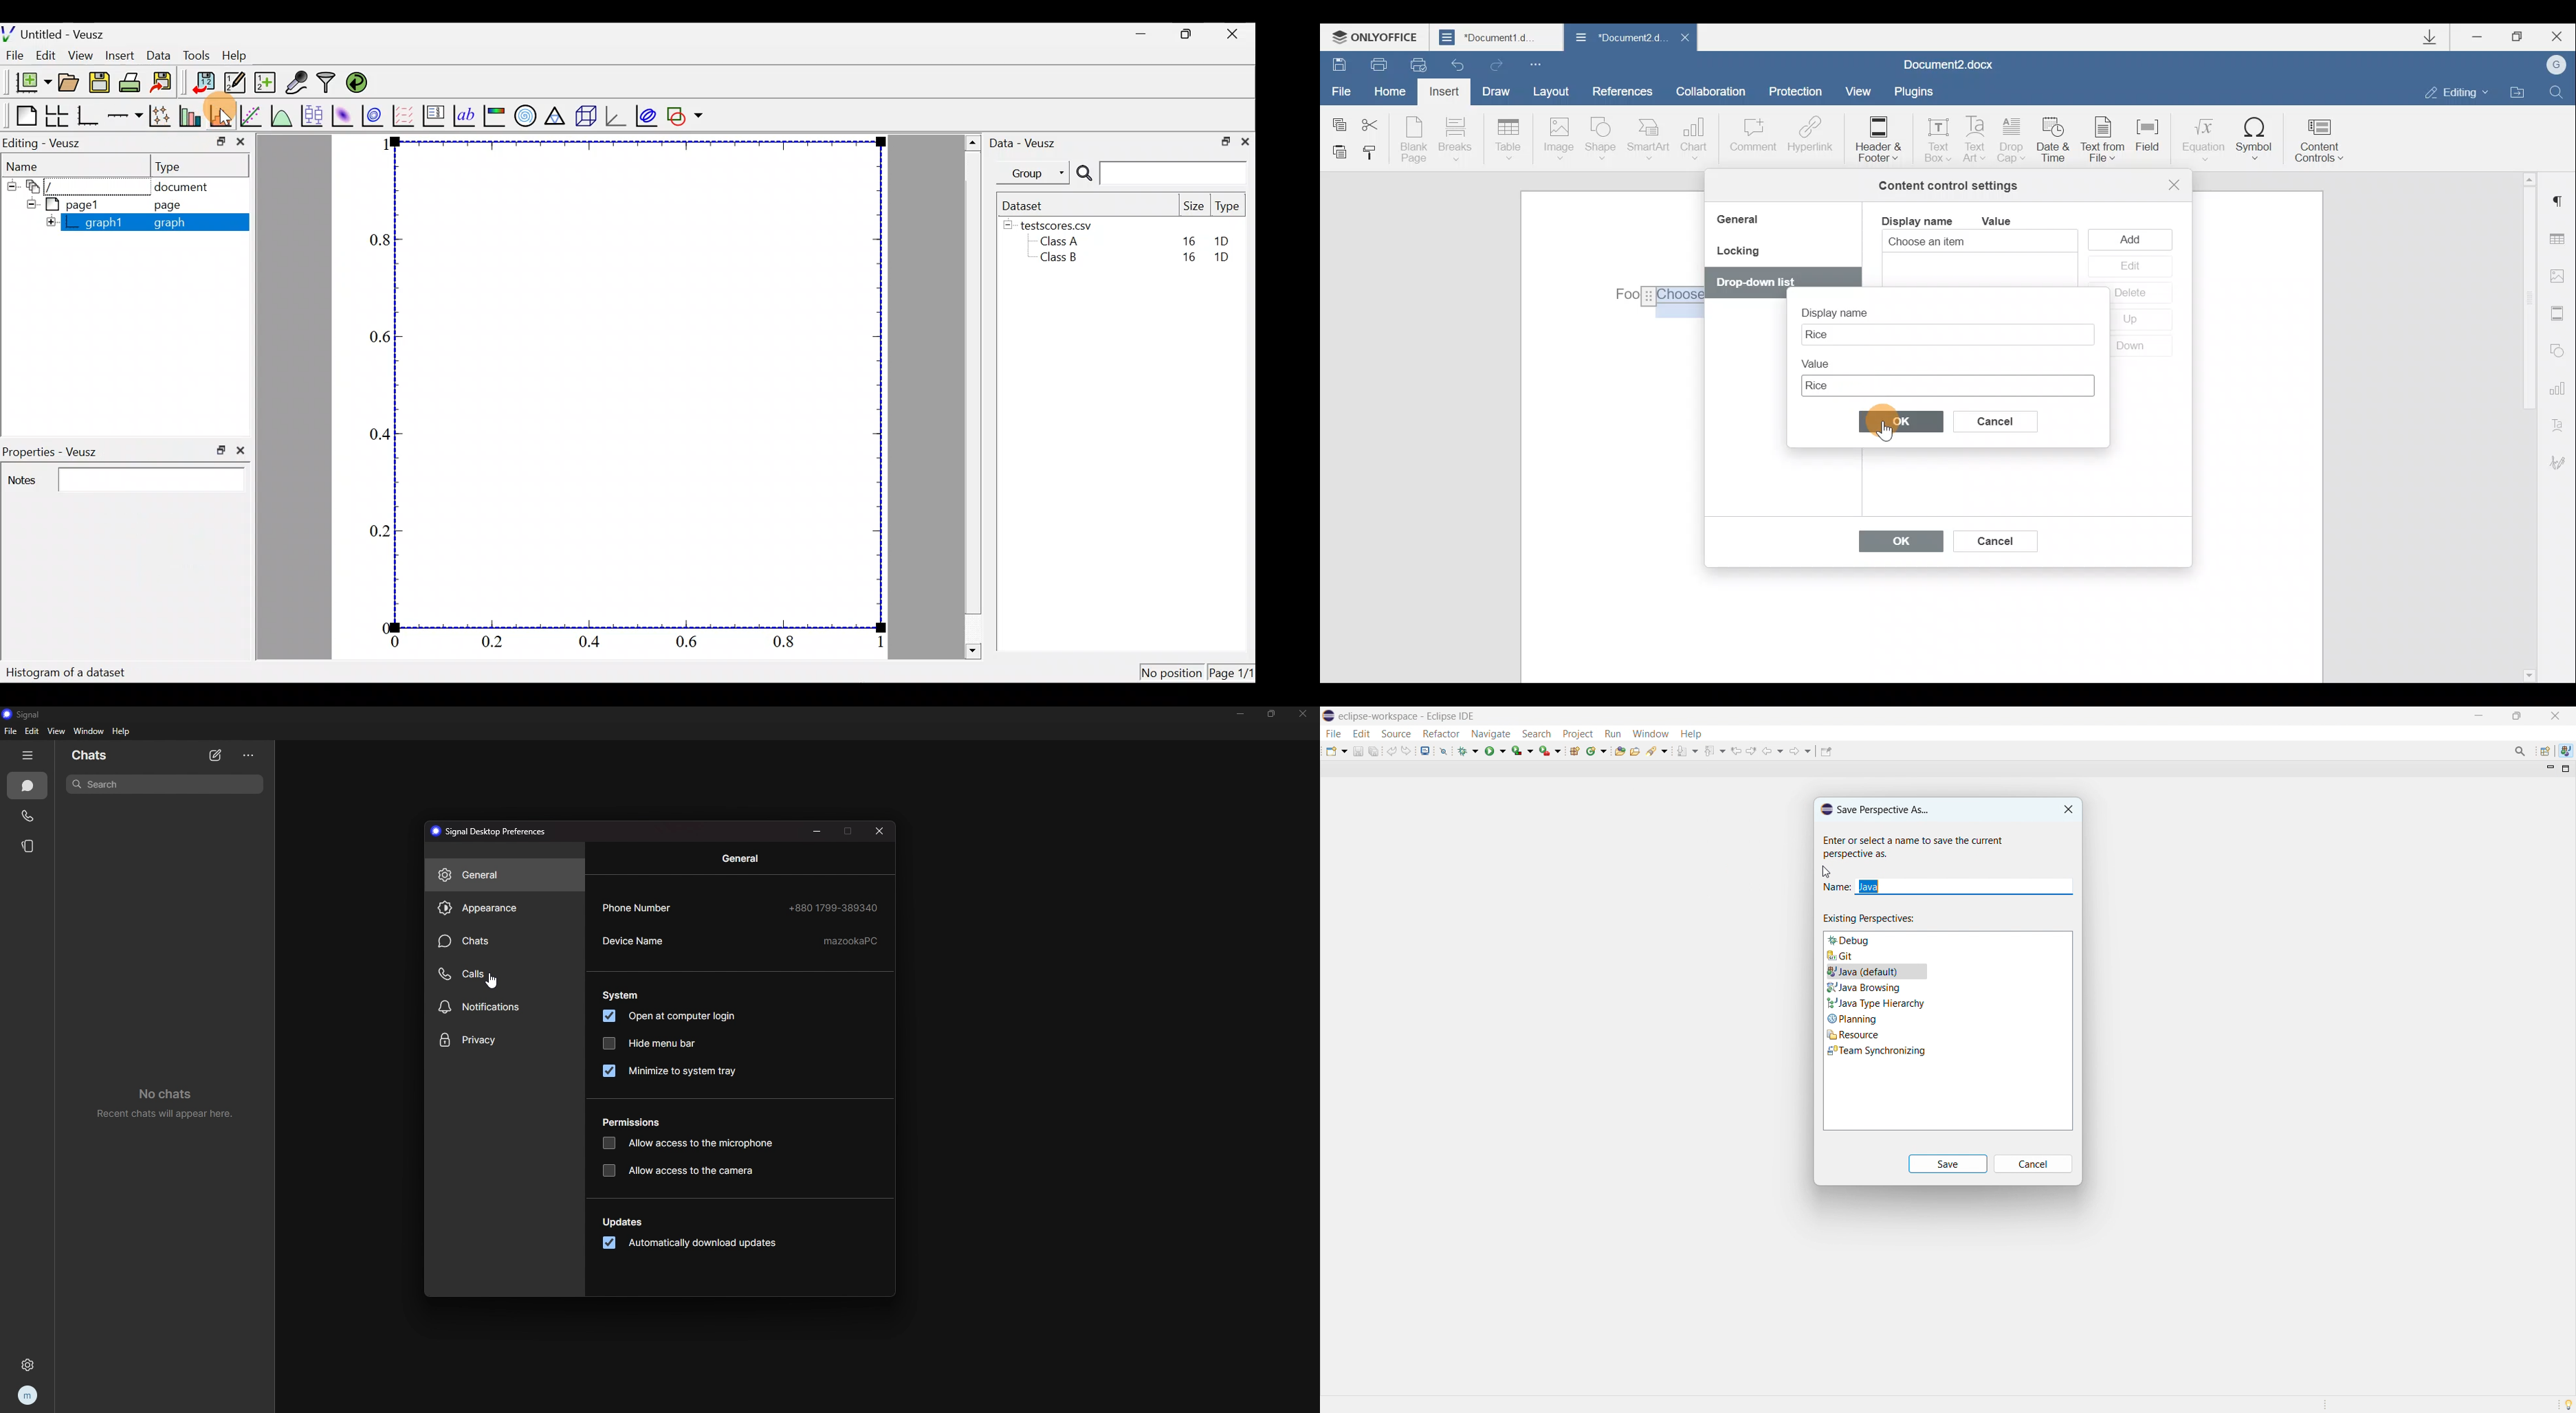  I want to click on Insert, so click(1446, 94).